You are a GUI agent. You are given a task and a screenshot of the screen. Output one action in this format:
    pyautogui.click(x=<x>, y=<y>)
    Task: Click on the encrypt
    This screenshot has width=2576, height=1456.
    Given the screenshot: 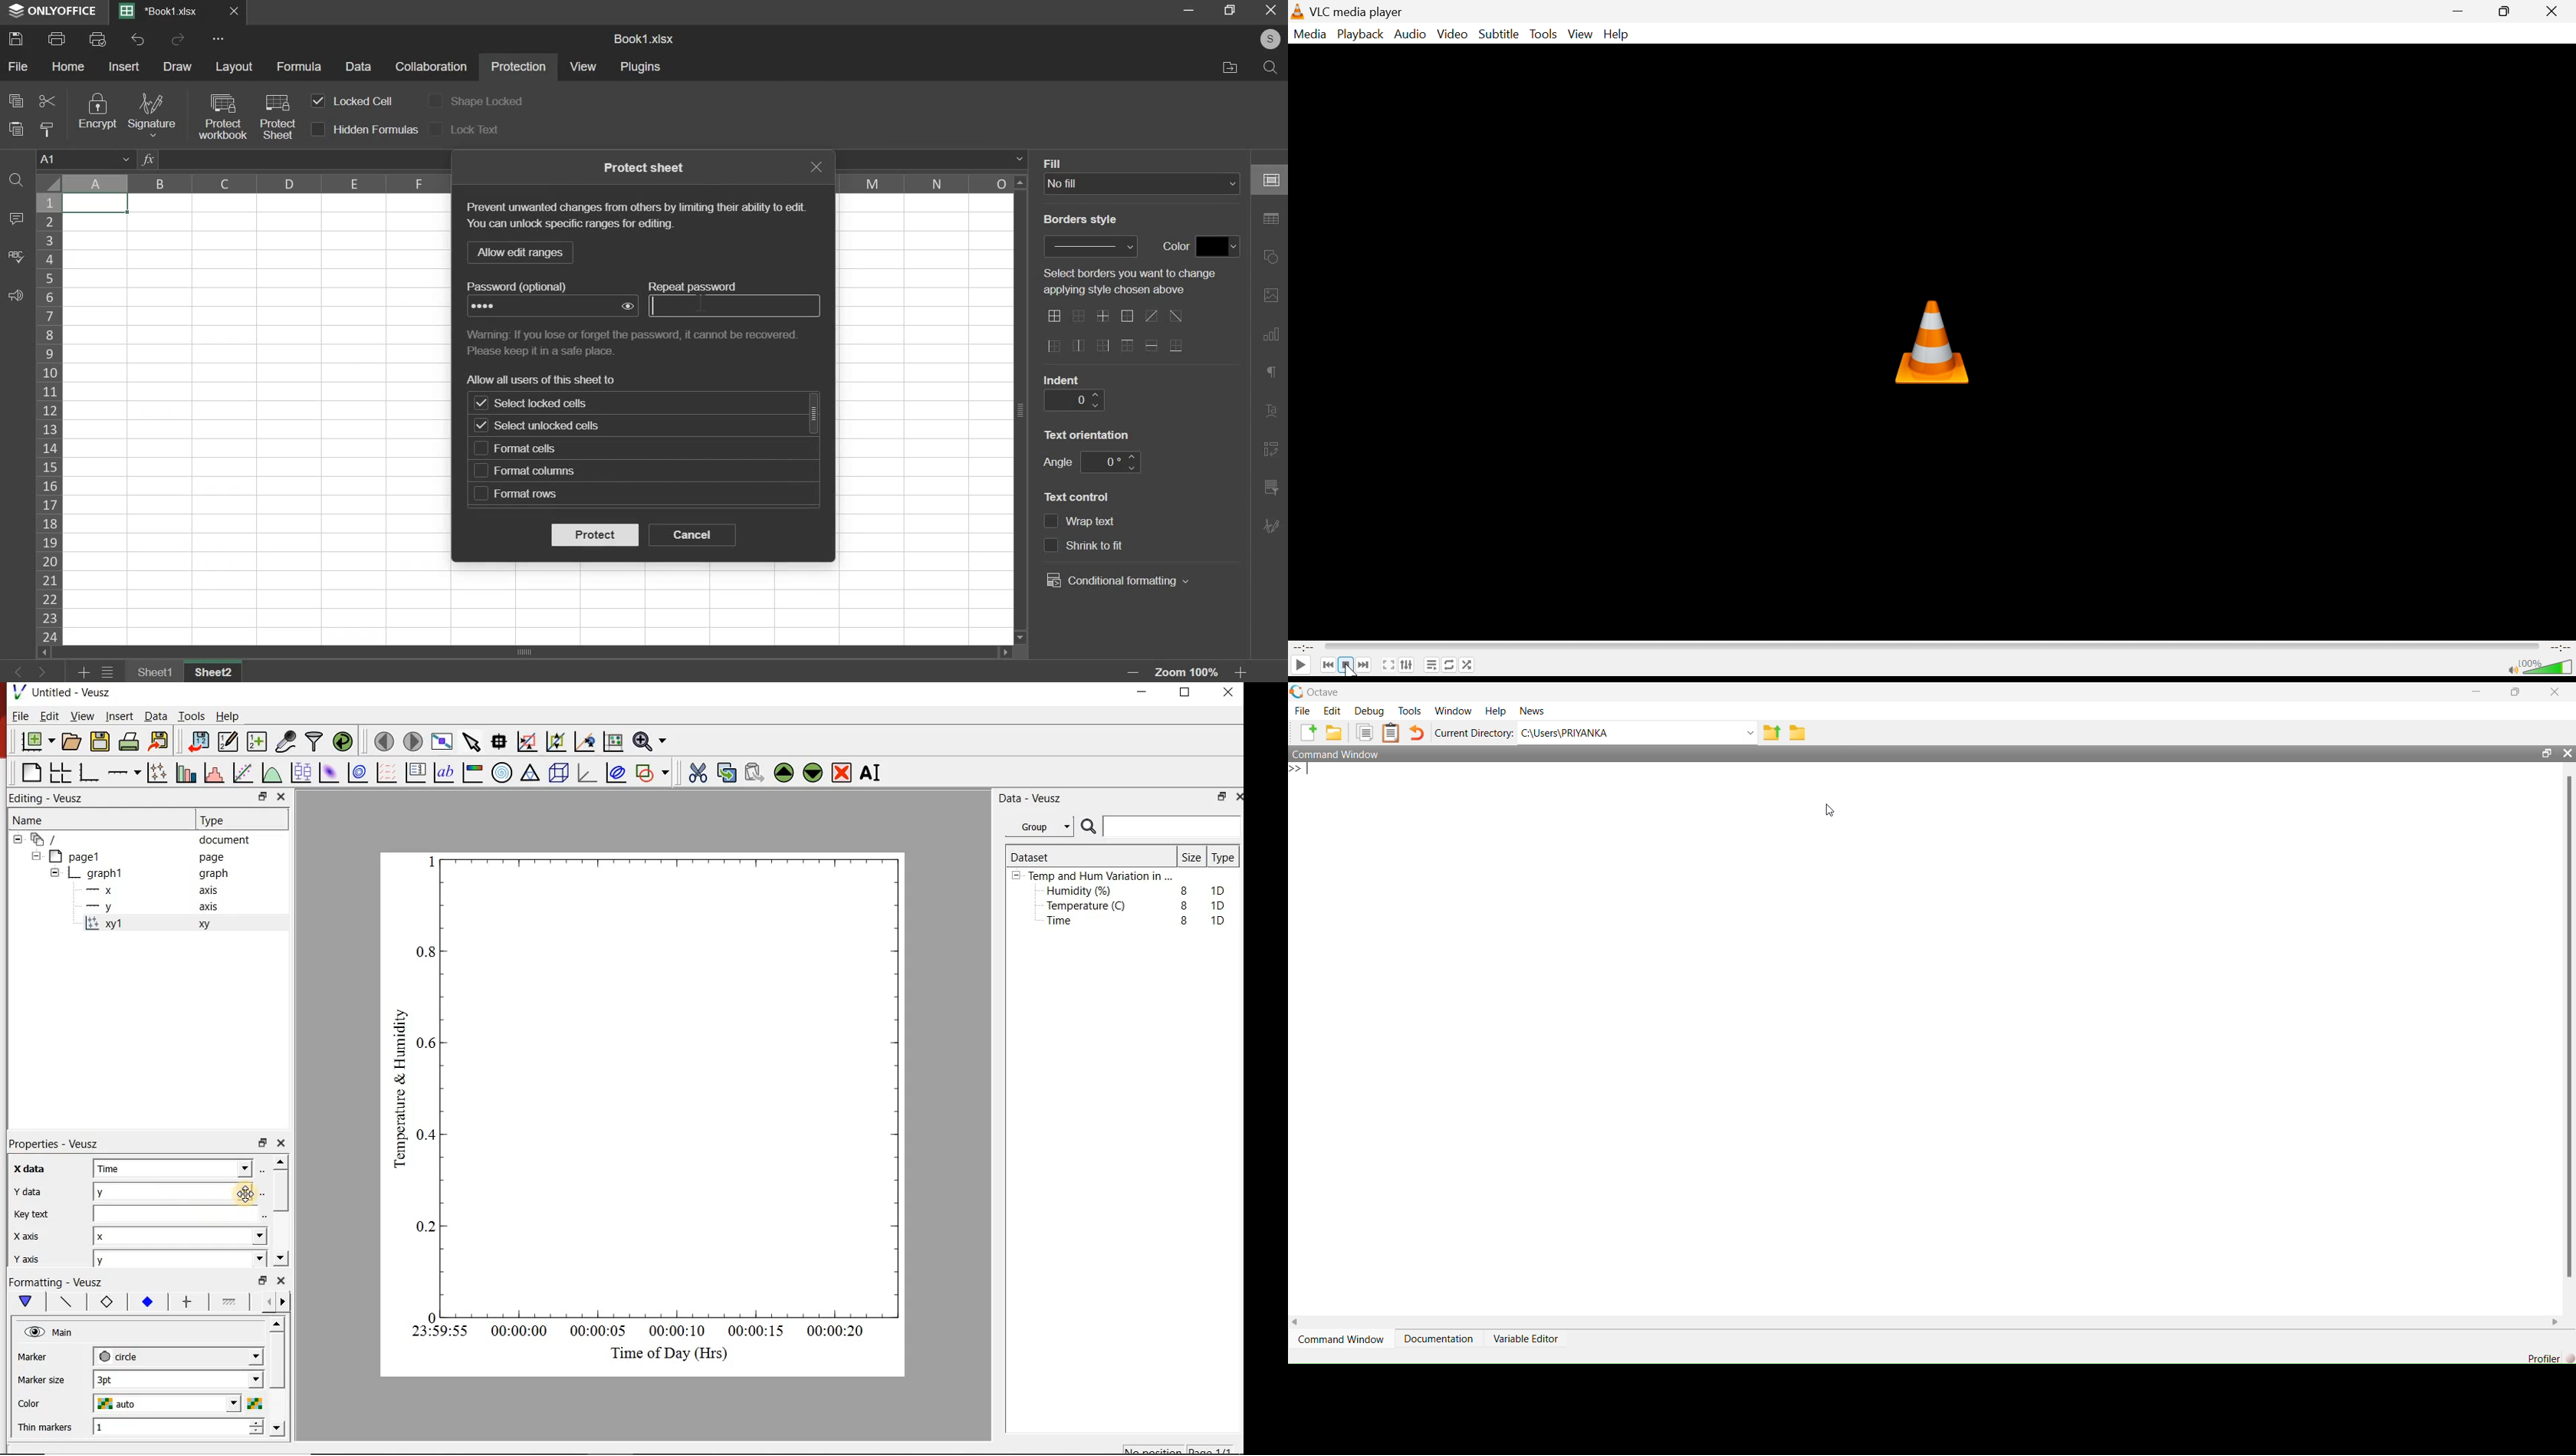 What is the action you would take?
    pyautogui.click(x=96, y=112)
    